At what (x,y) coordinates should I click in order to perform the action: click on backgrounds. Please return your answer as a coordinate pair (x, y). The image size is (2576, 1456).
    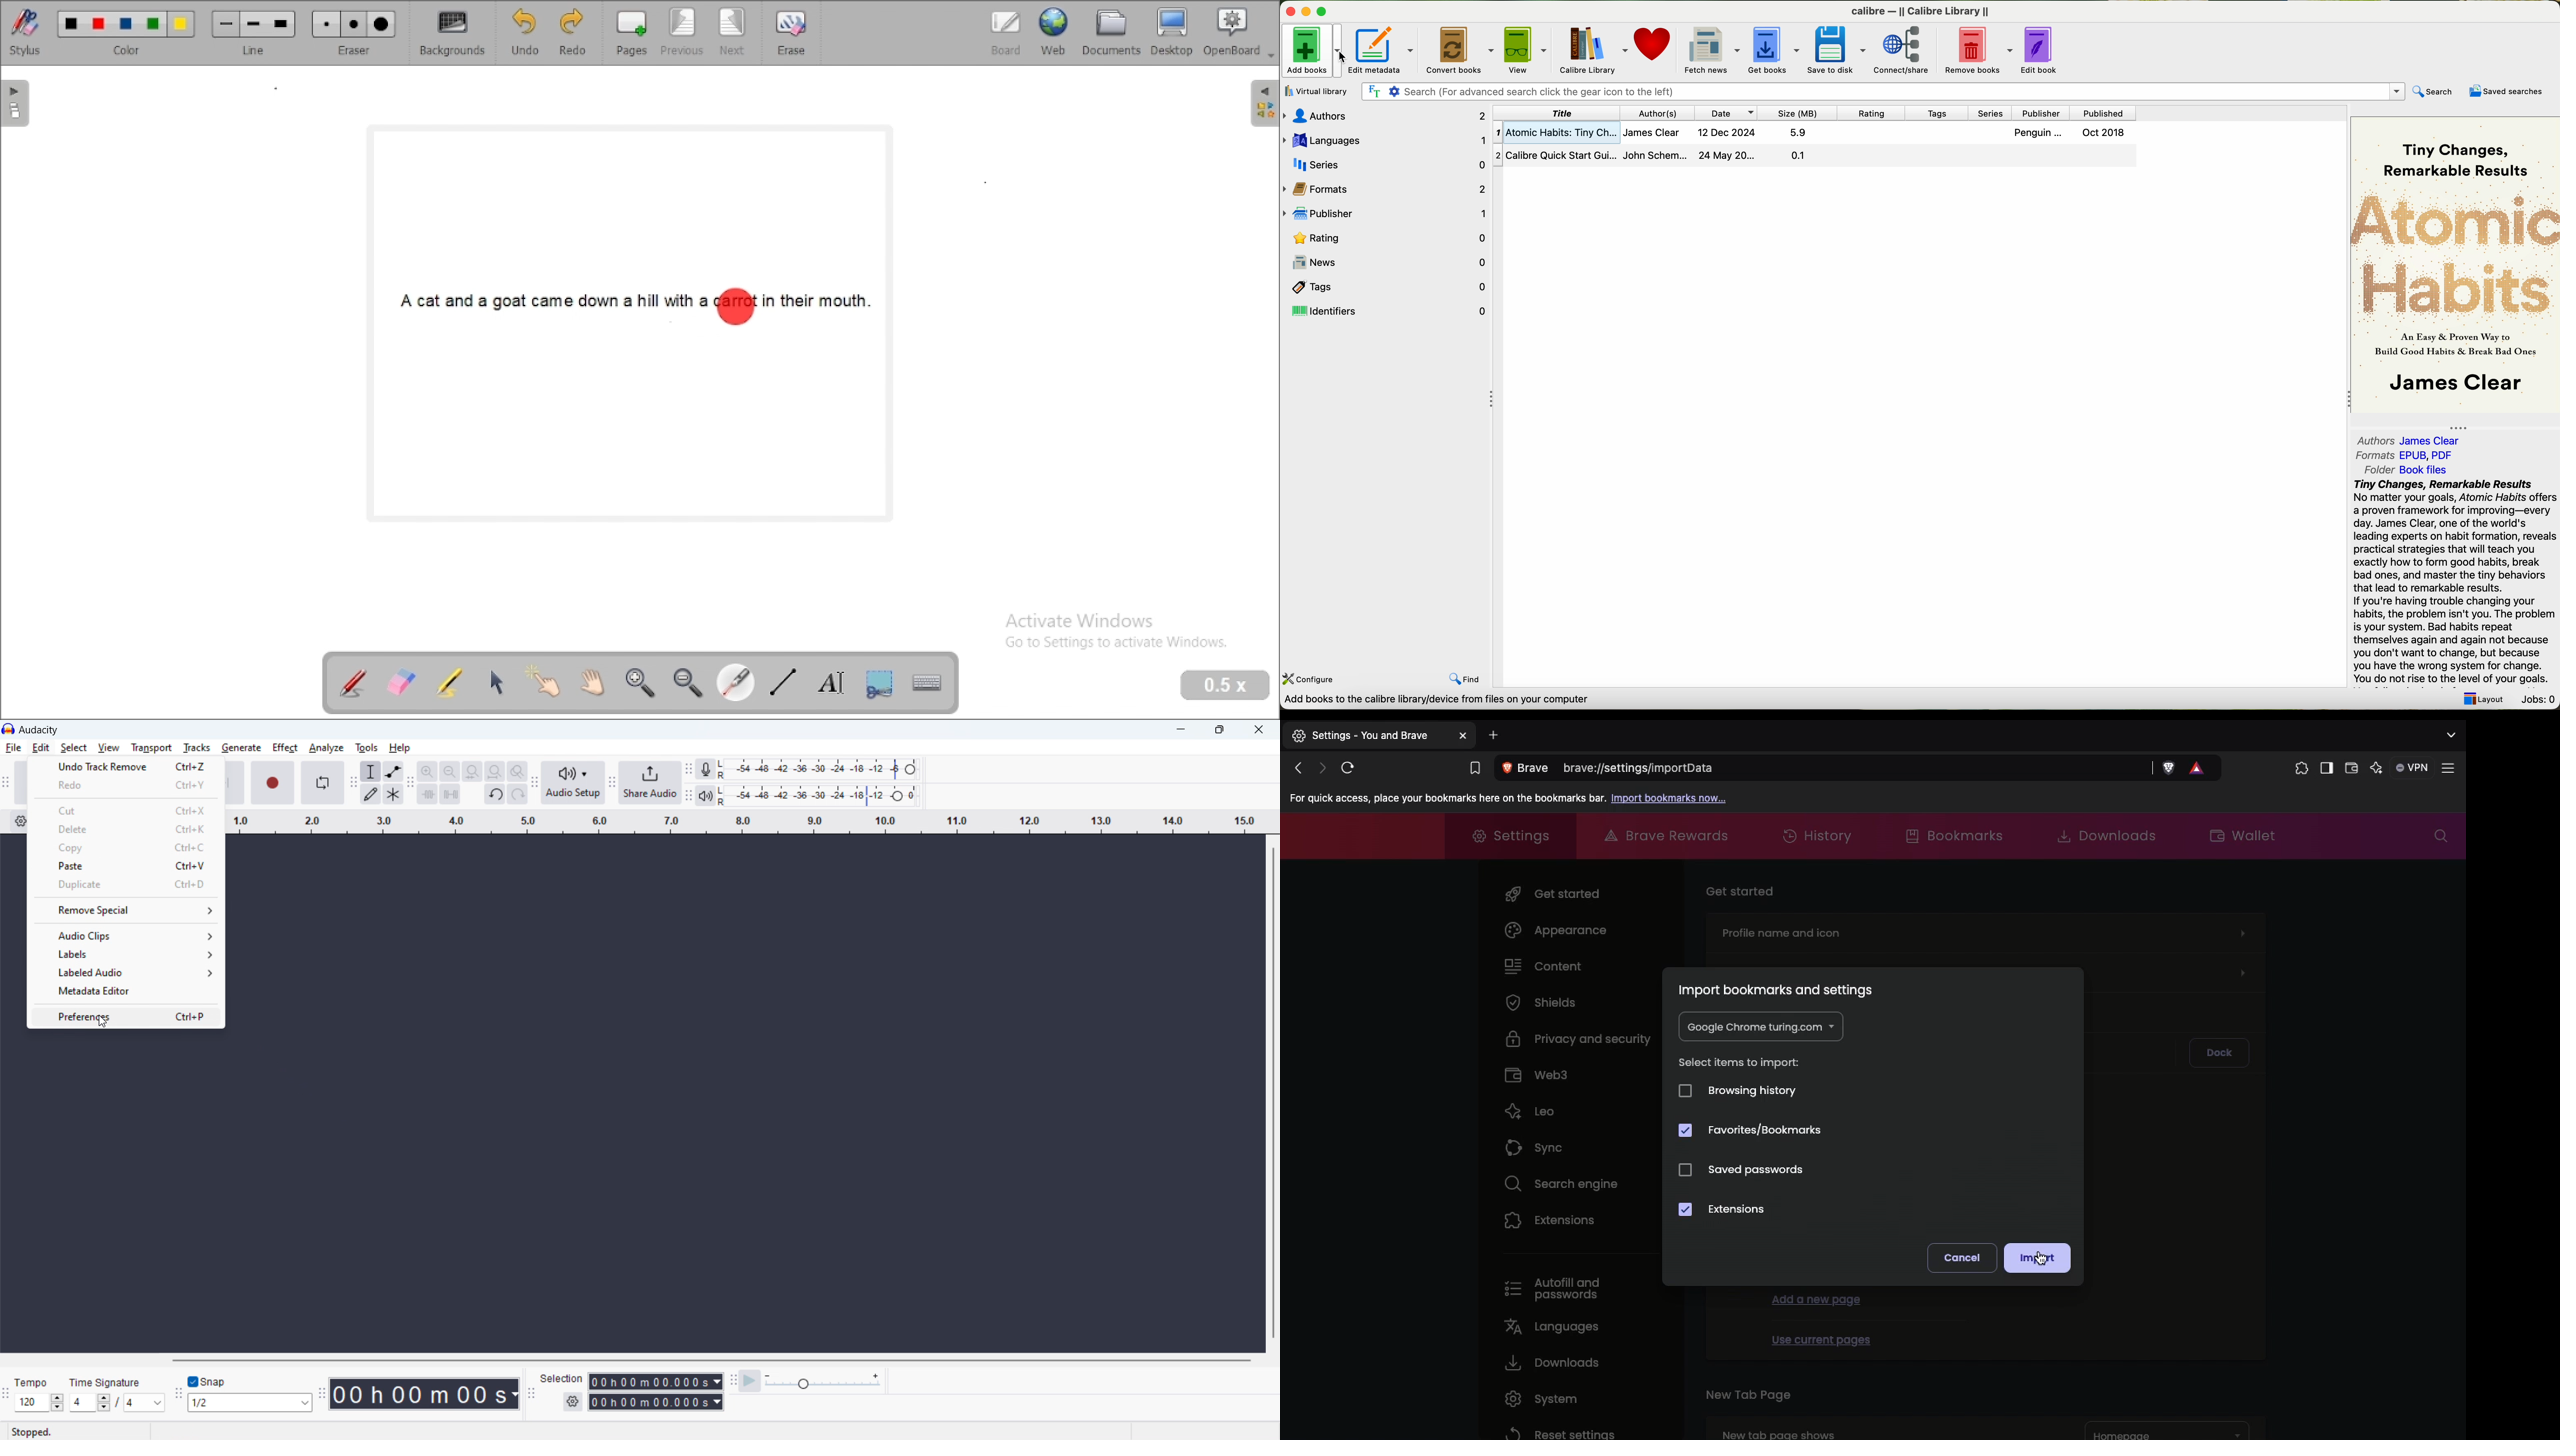
    Looking at the image, I should click on (454, 33).